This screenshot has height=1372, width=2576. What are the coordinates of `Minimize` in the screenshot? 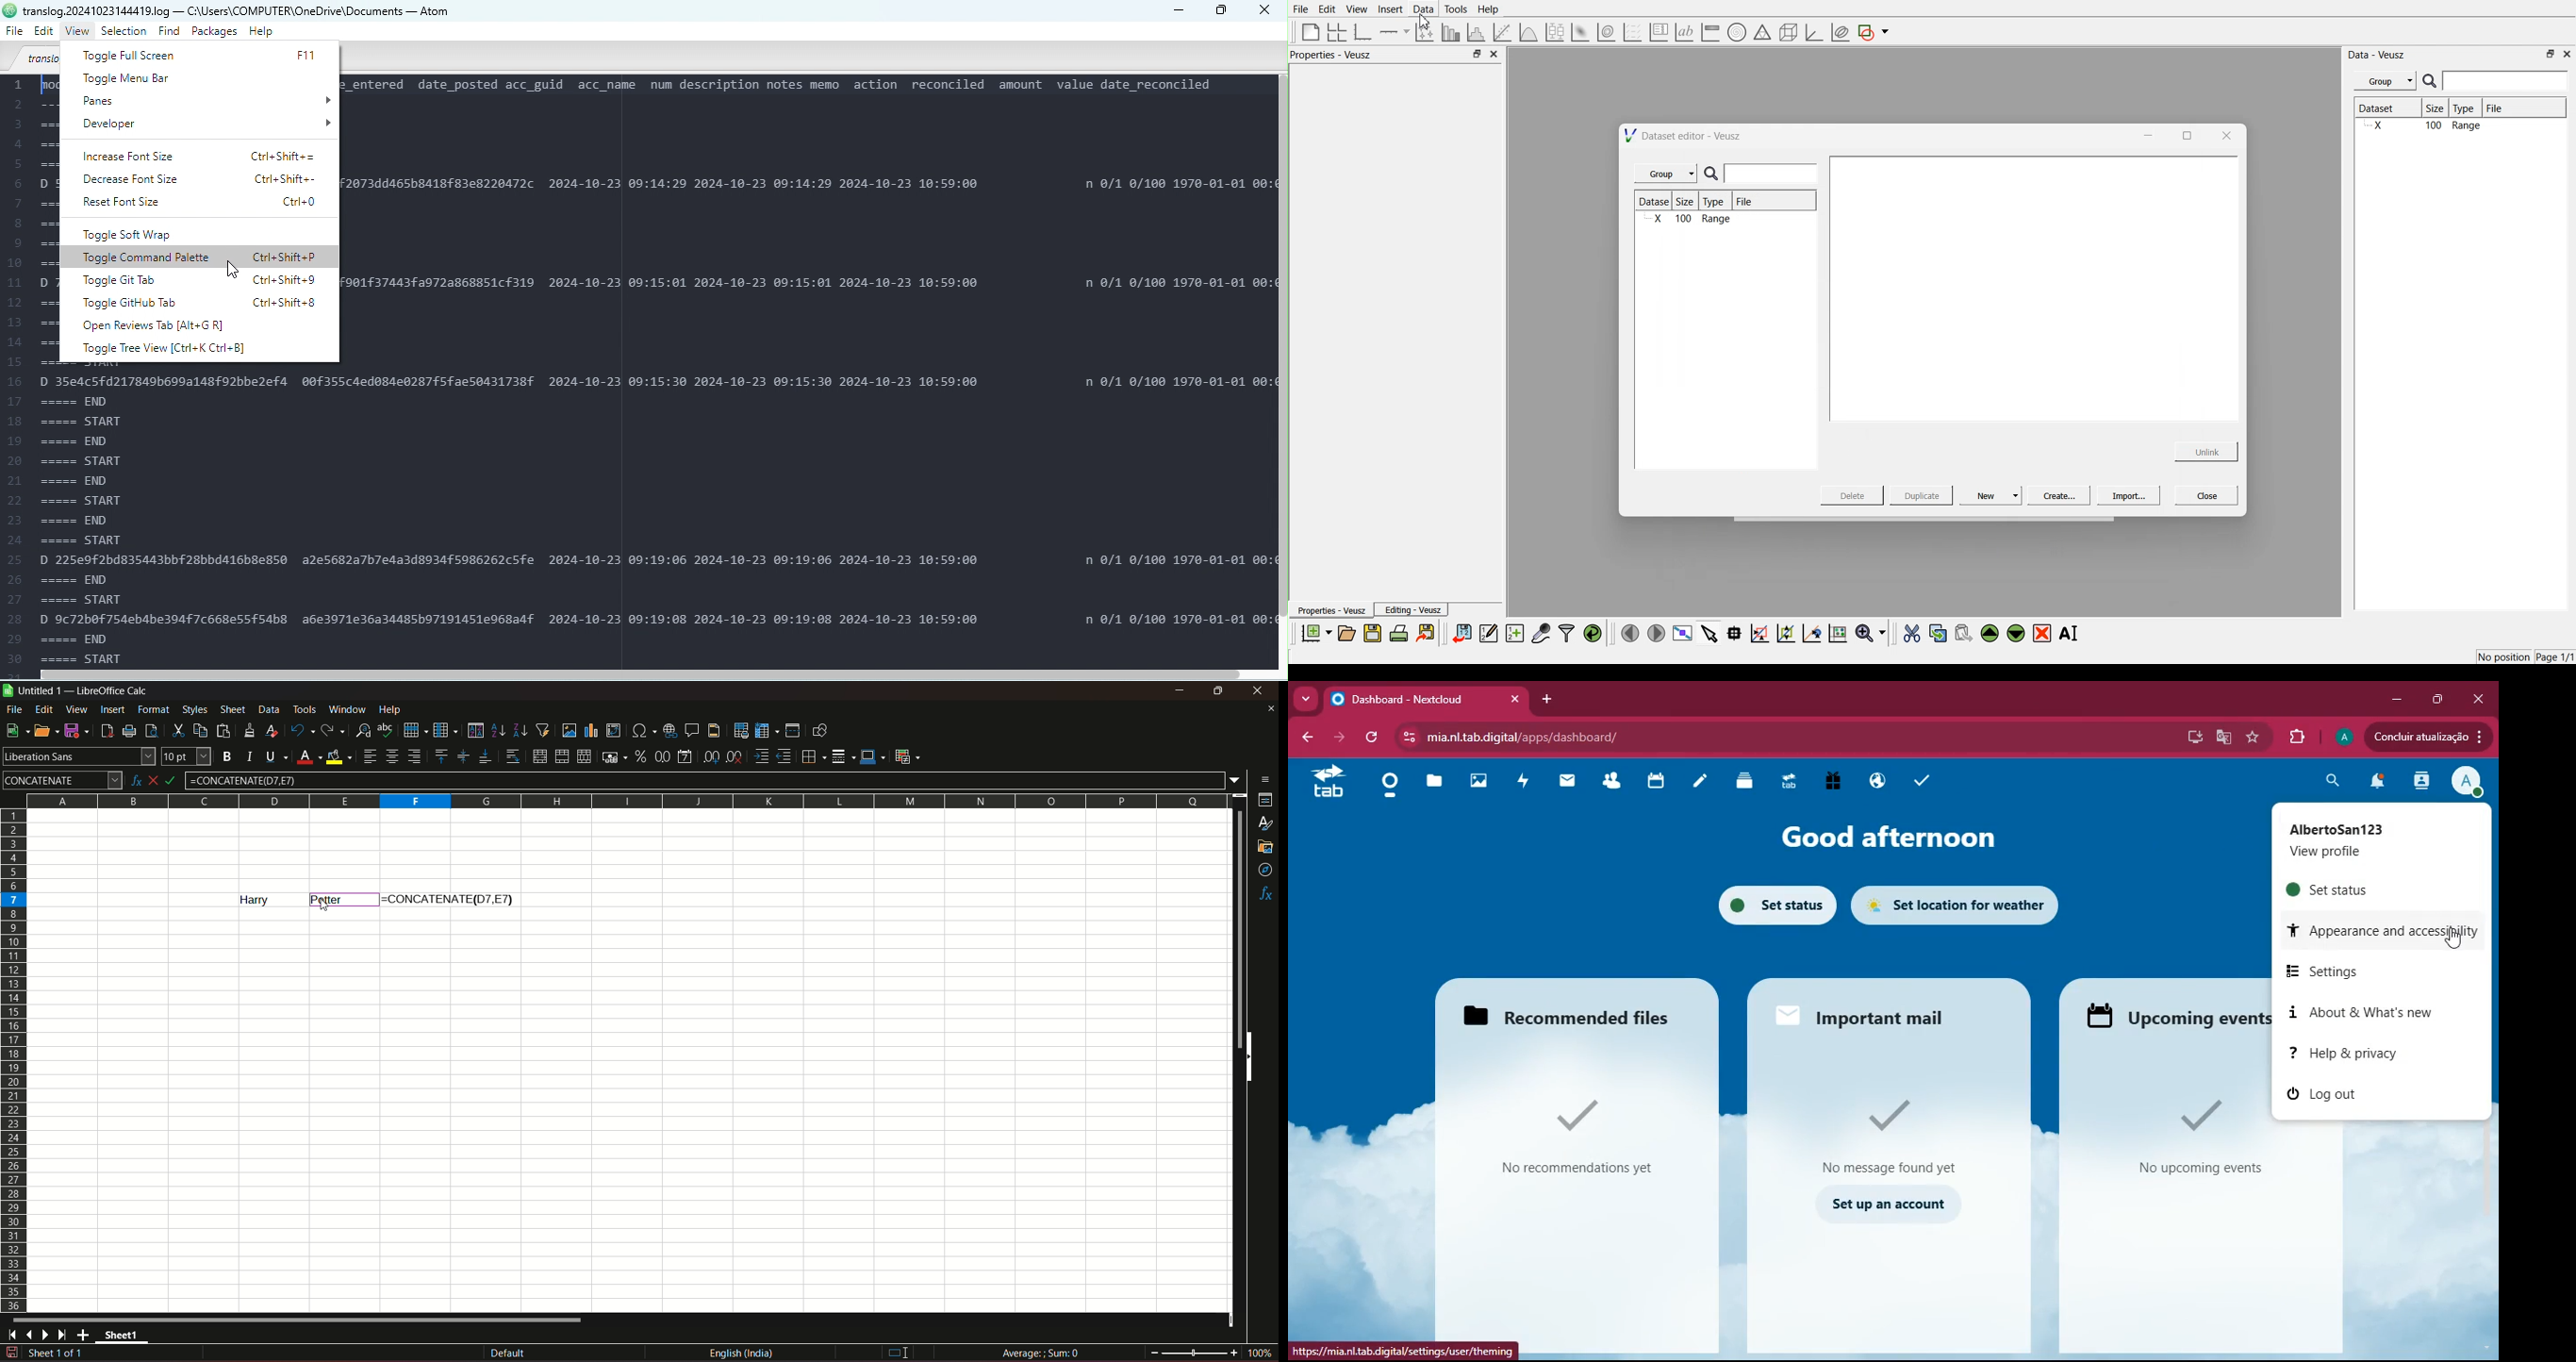 It's located at (1177, 9).